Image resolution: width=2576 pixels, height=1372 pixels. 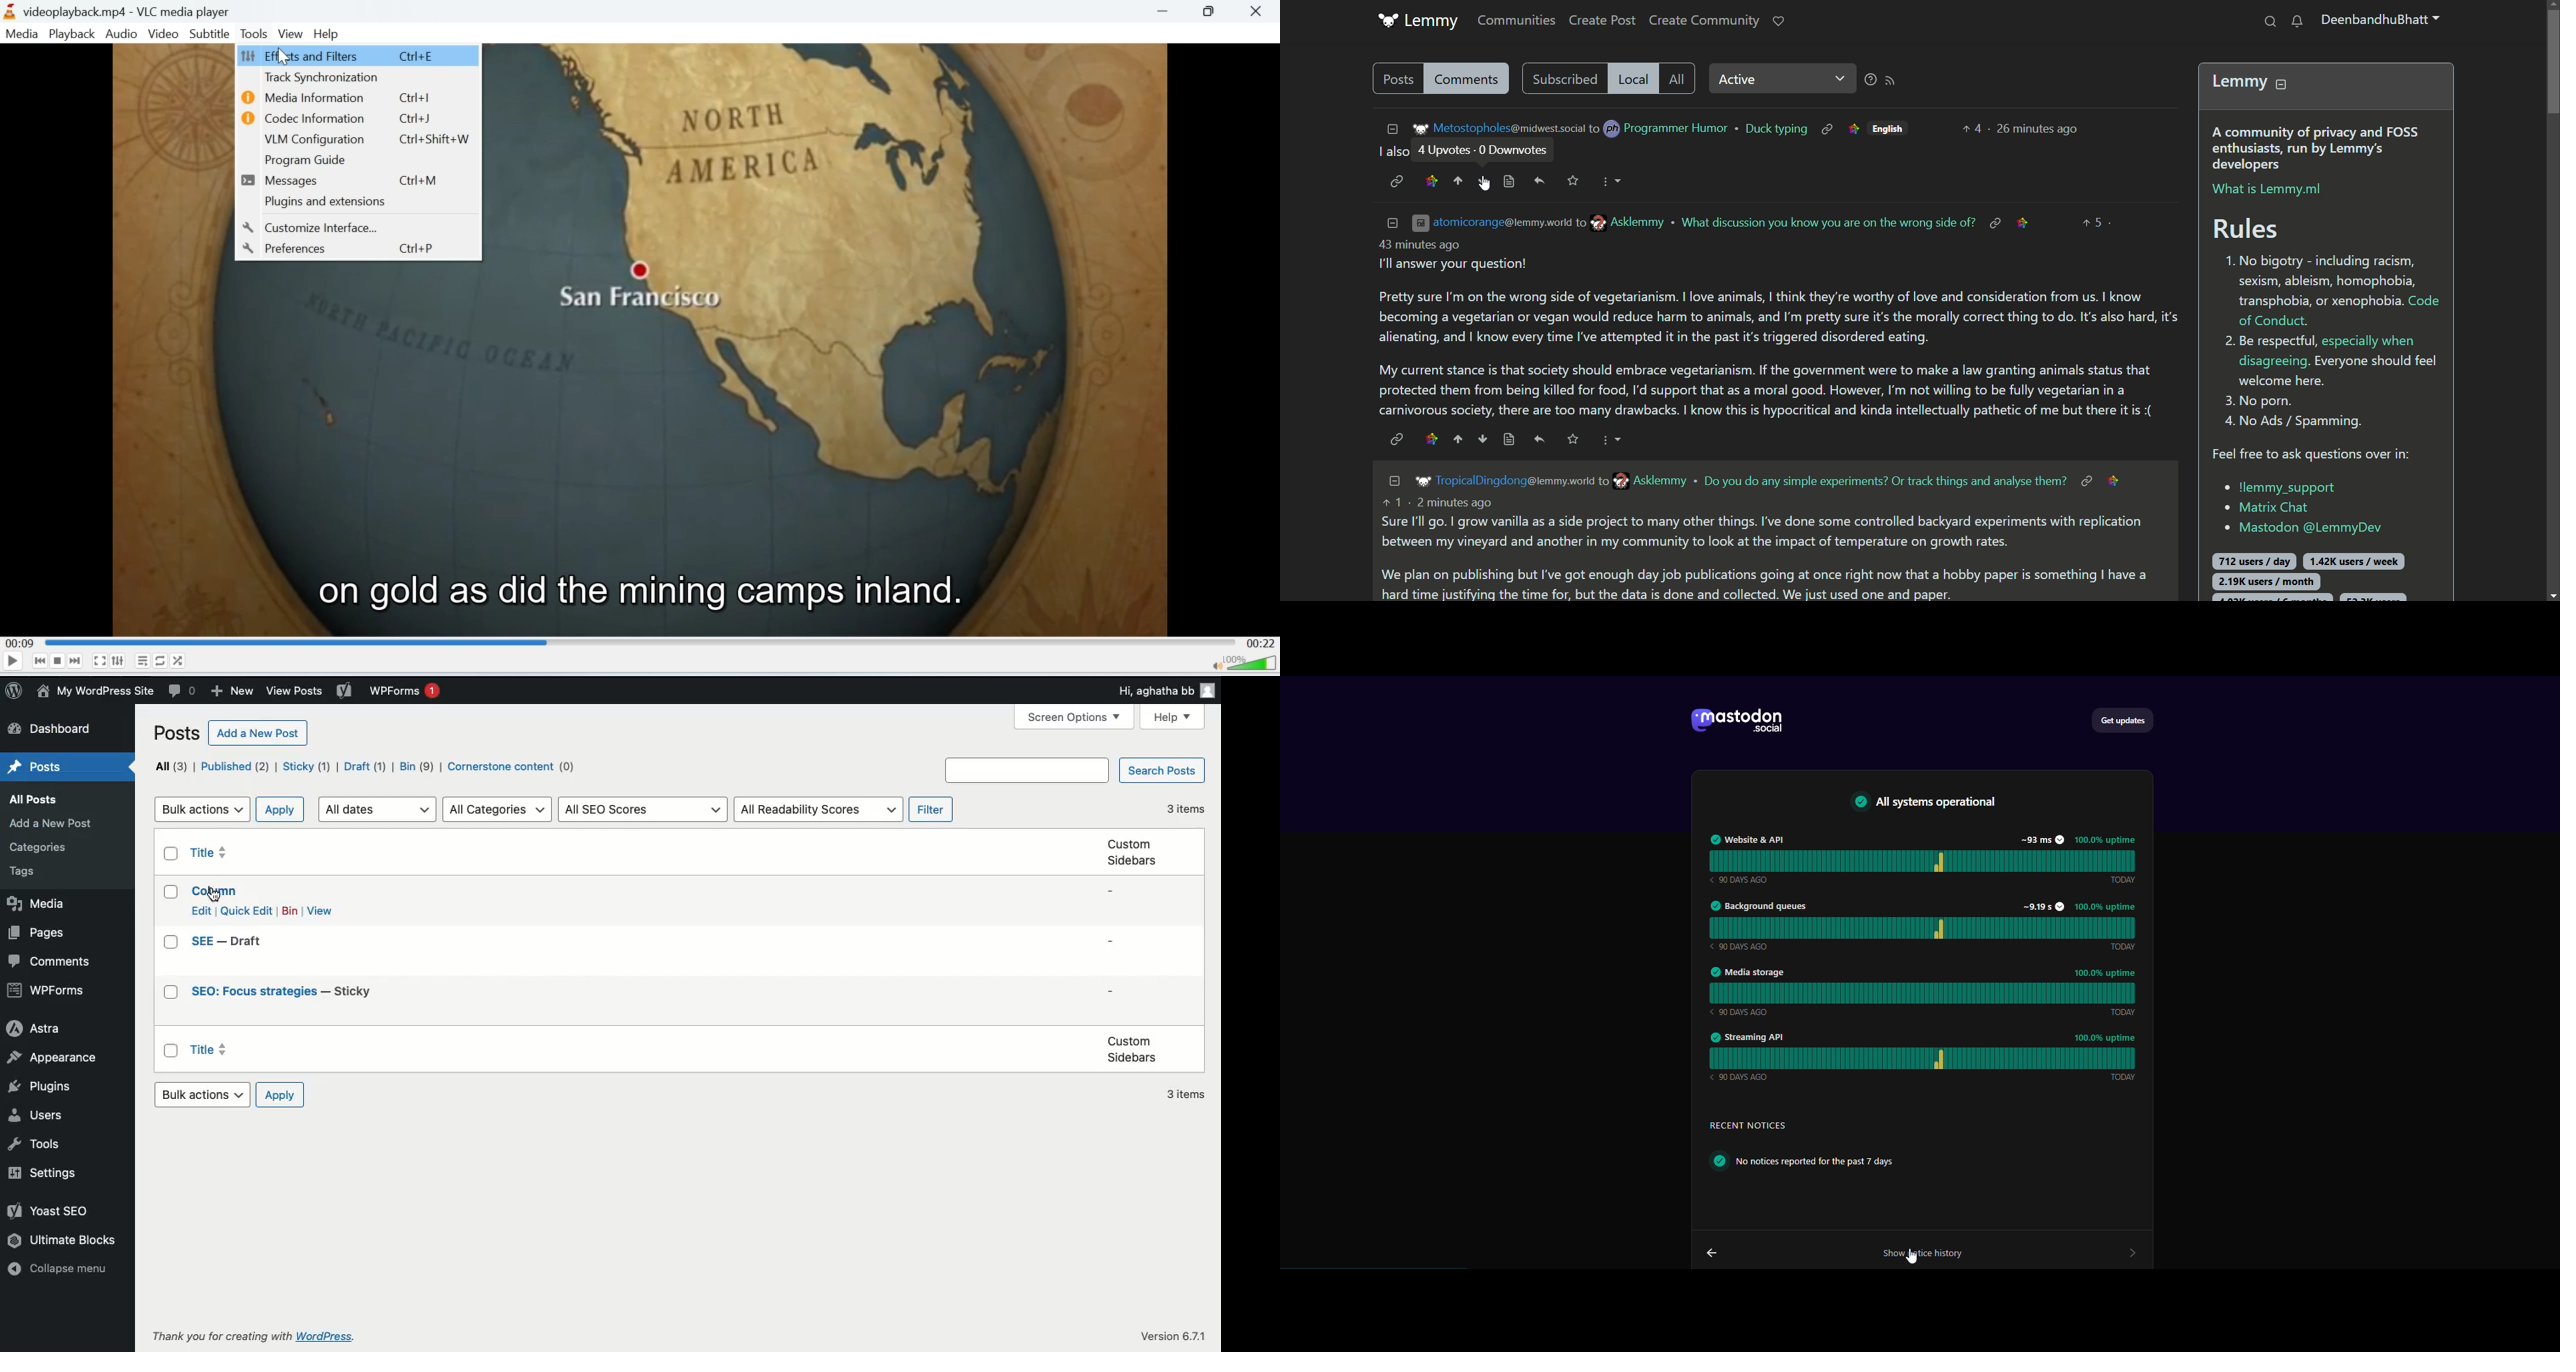 I want to click on page, so click(x=1508, y=440).